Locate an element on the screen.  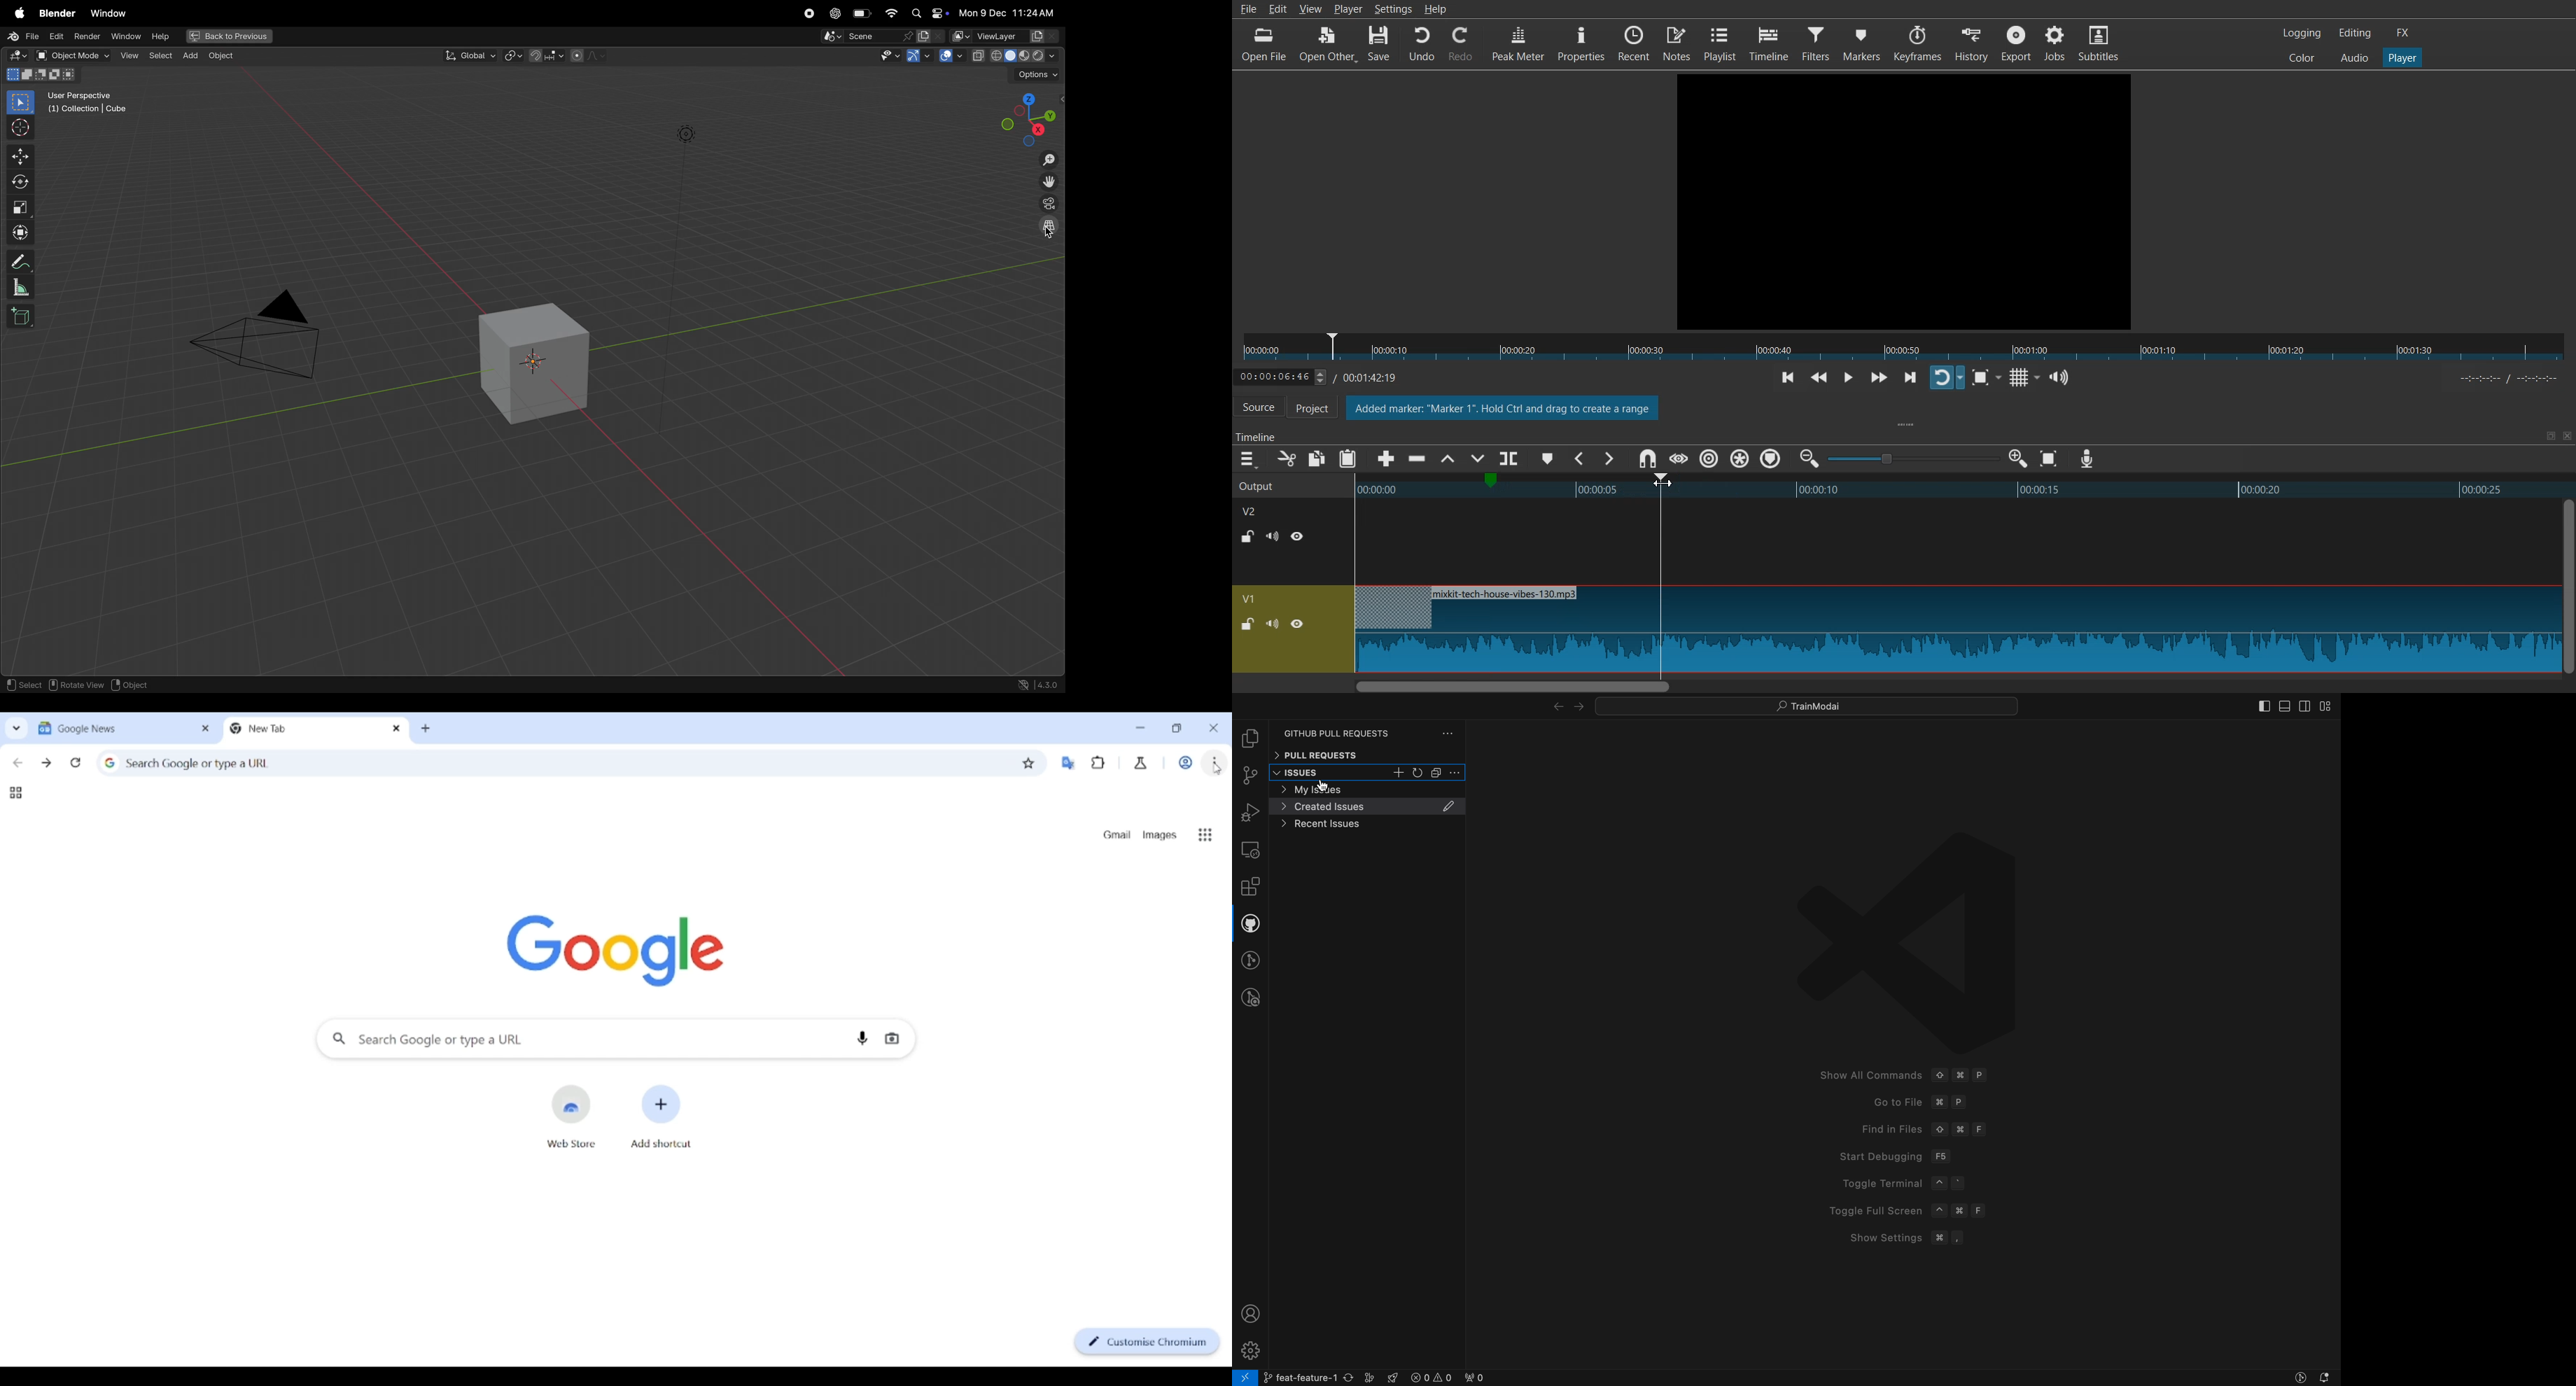
view layer is located at coordinates (1007, 36).